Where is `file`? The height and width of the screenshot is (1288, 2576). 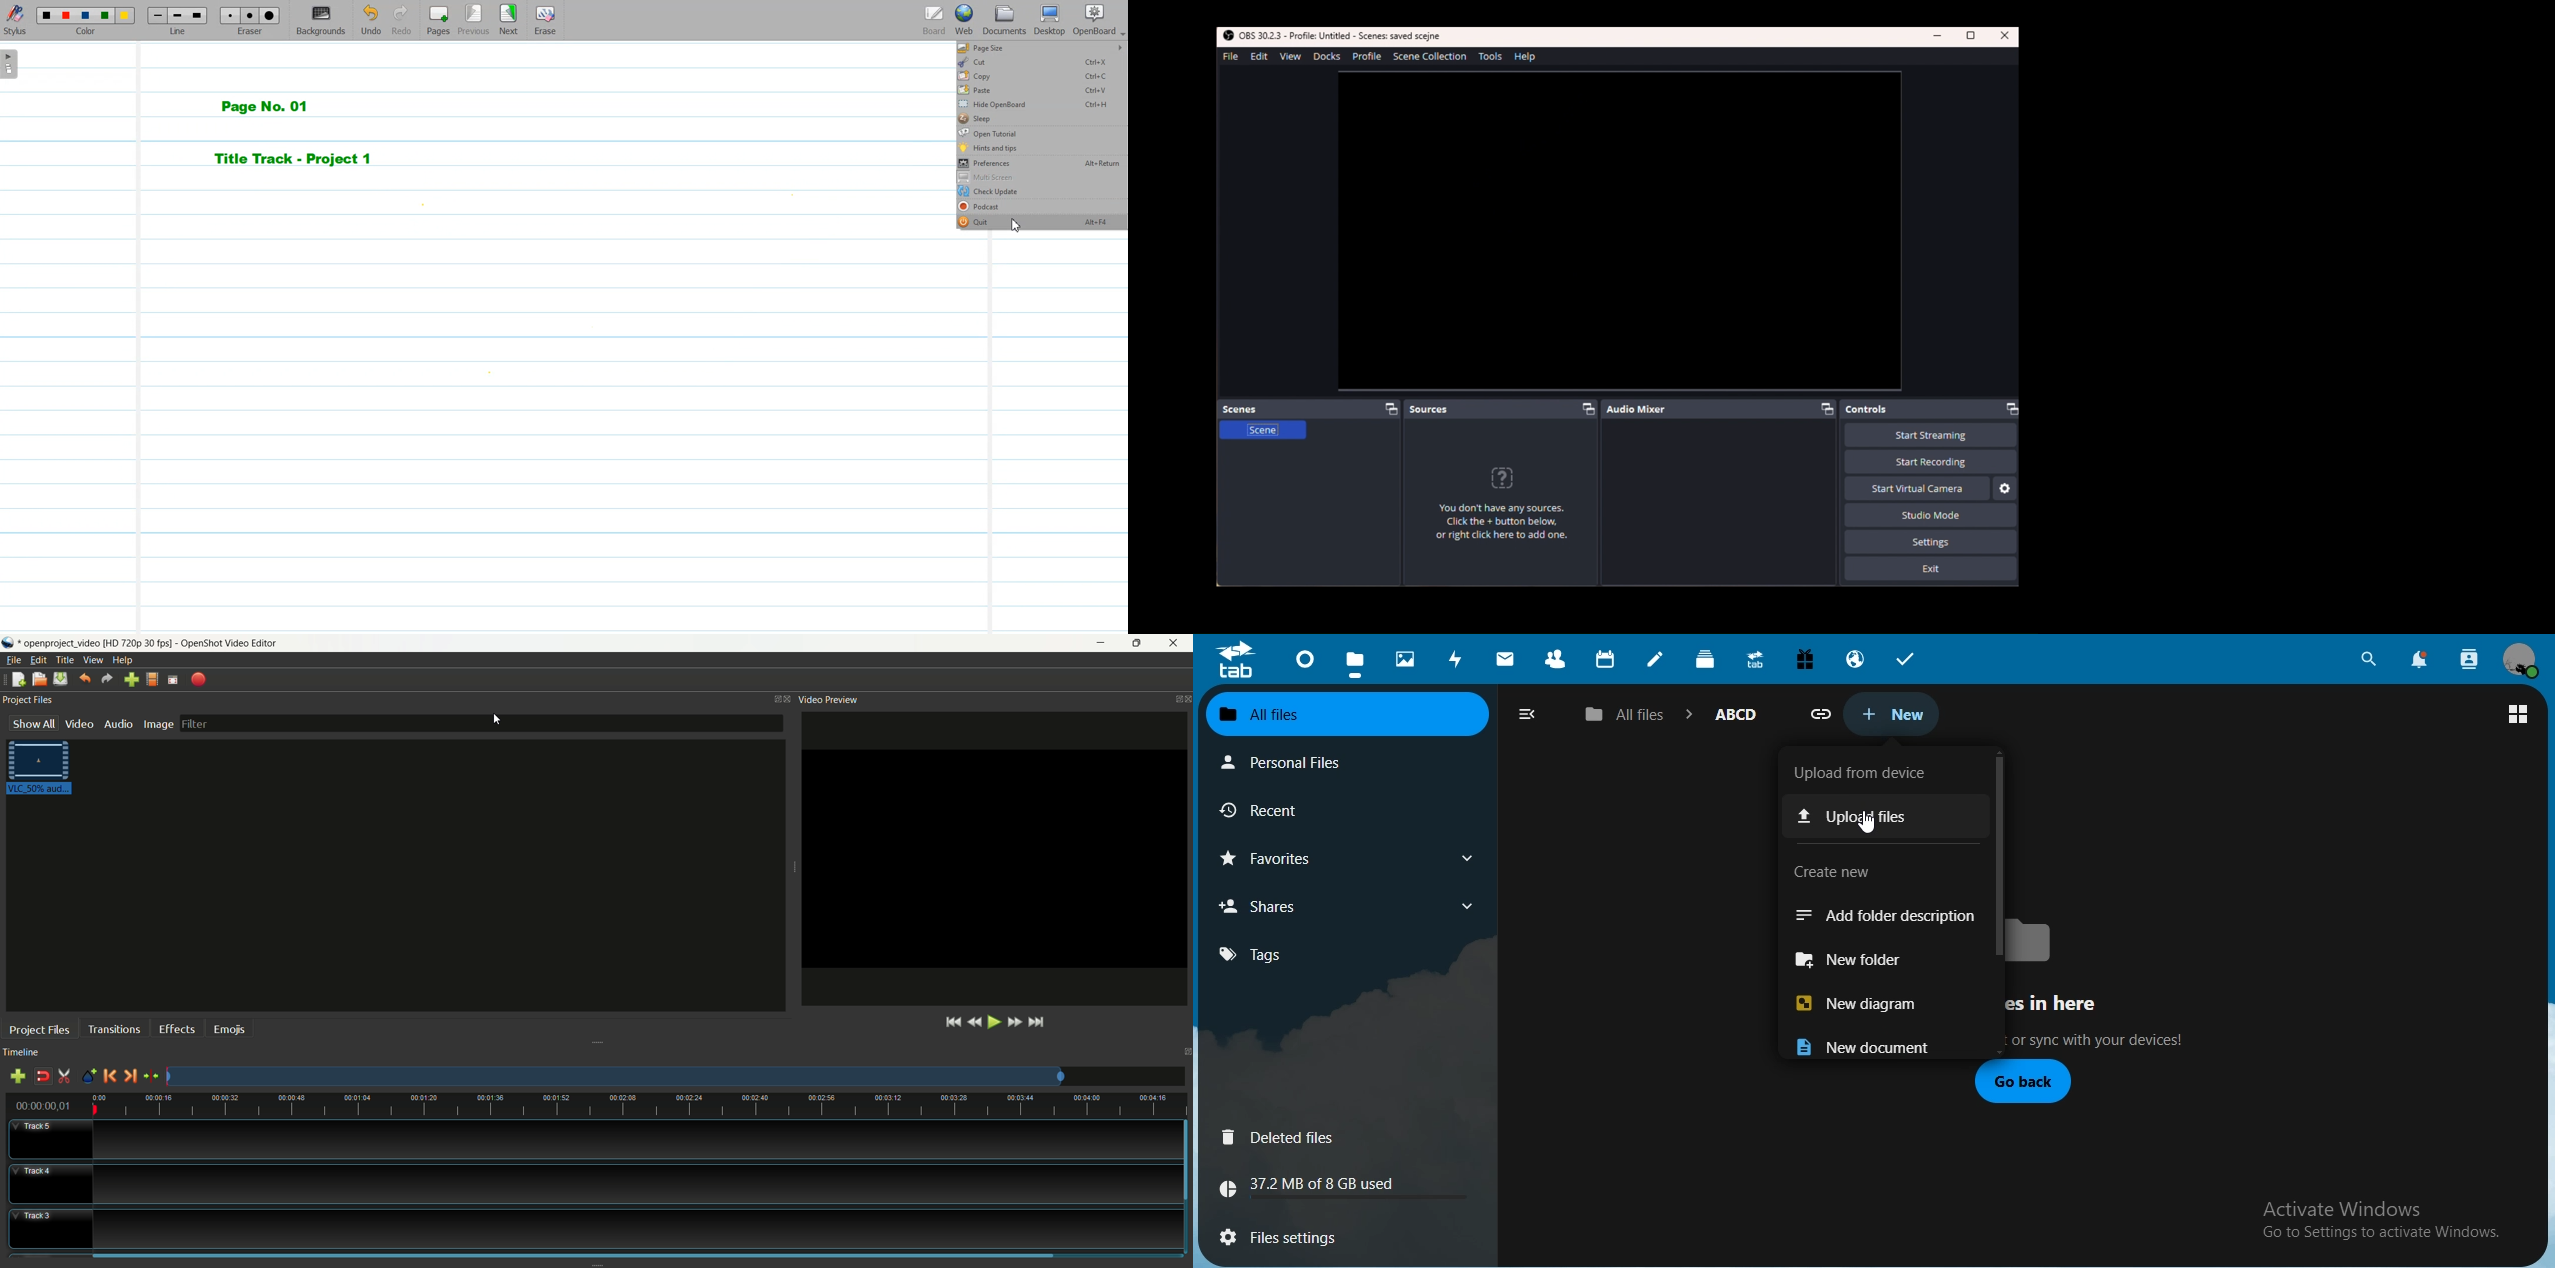 file is located at coordinates (13, 659).